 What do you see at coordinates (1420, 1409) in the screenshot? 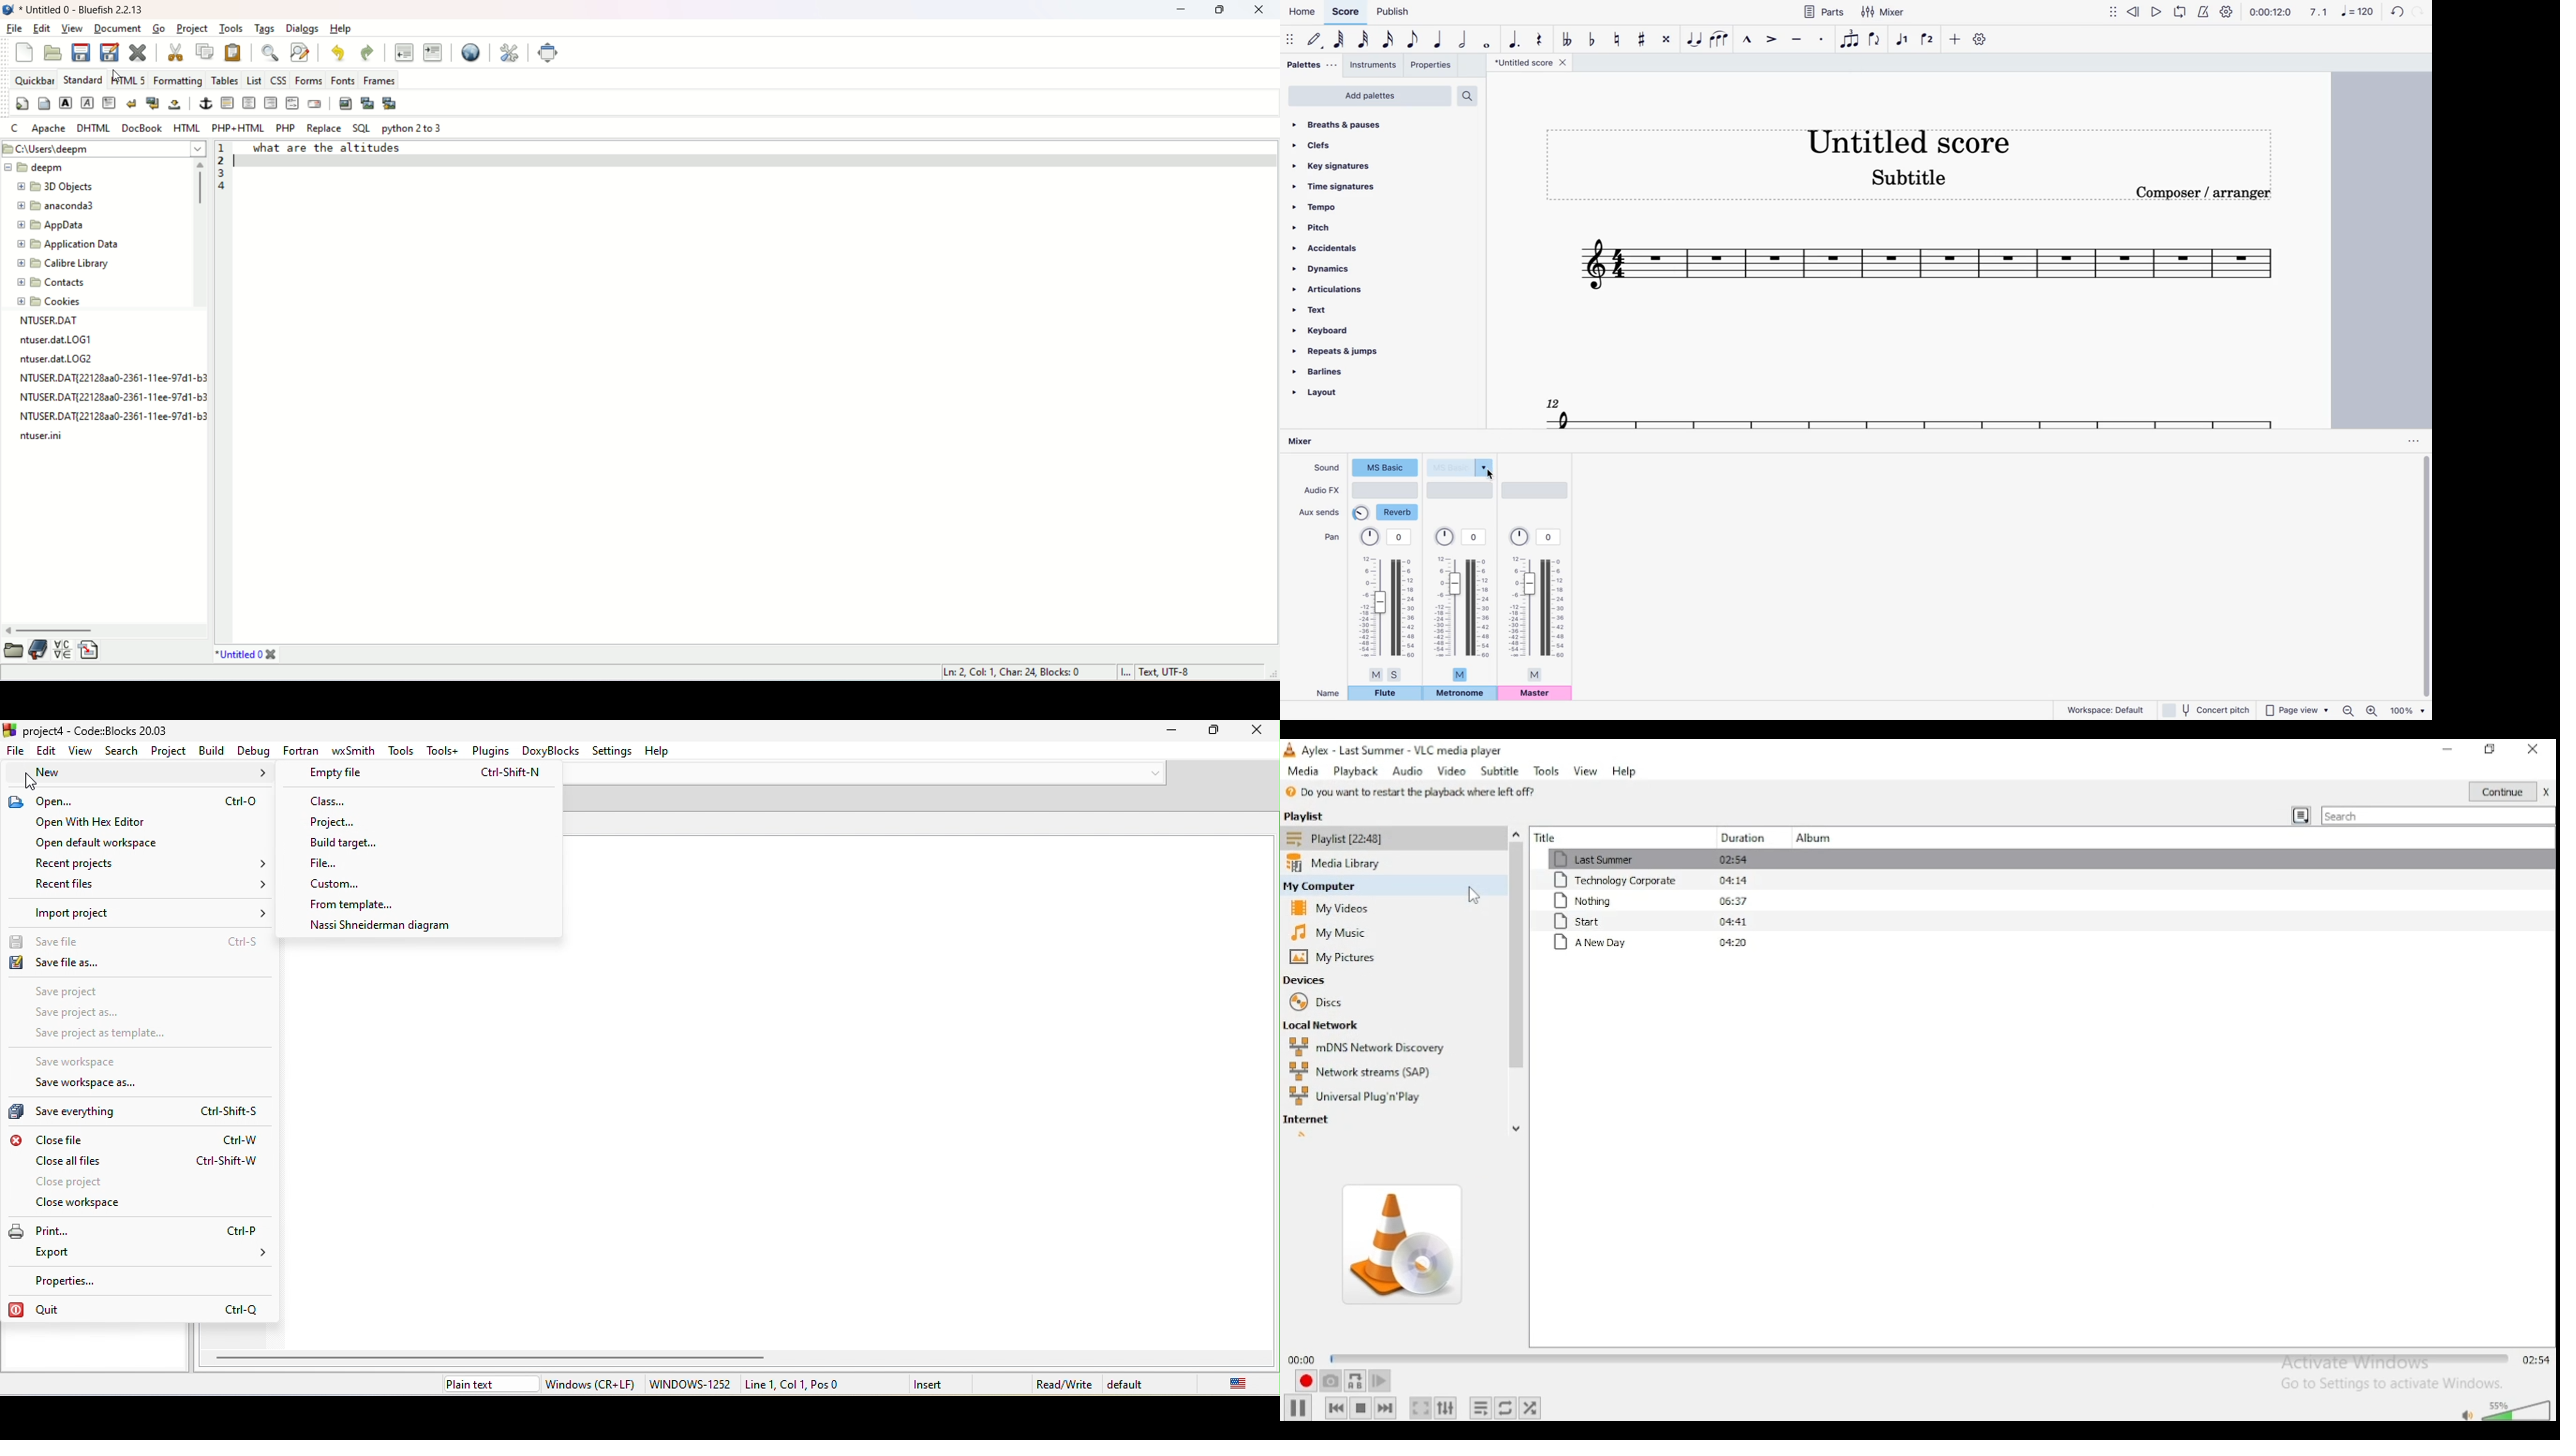
I see `toggle video in fullscreen` at bounding box center [1420, 1409].